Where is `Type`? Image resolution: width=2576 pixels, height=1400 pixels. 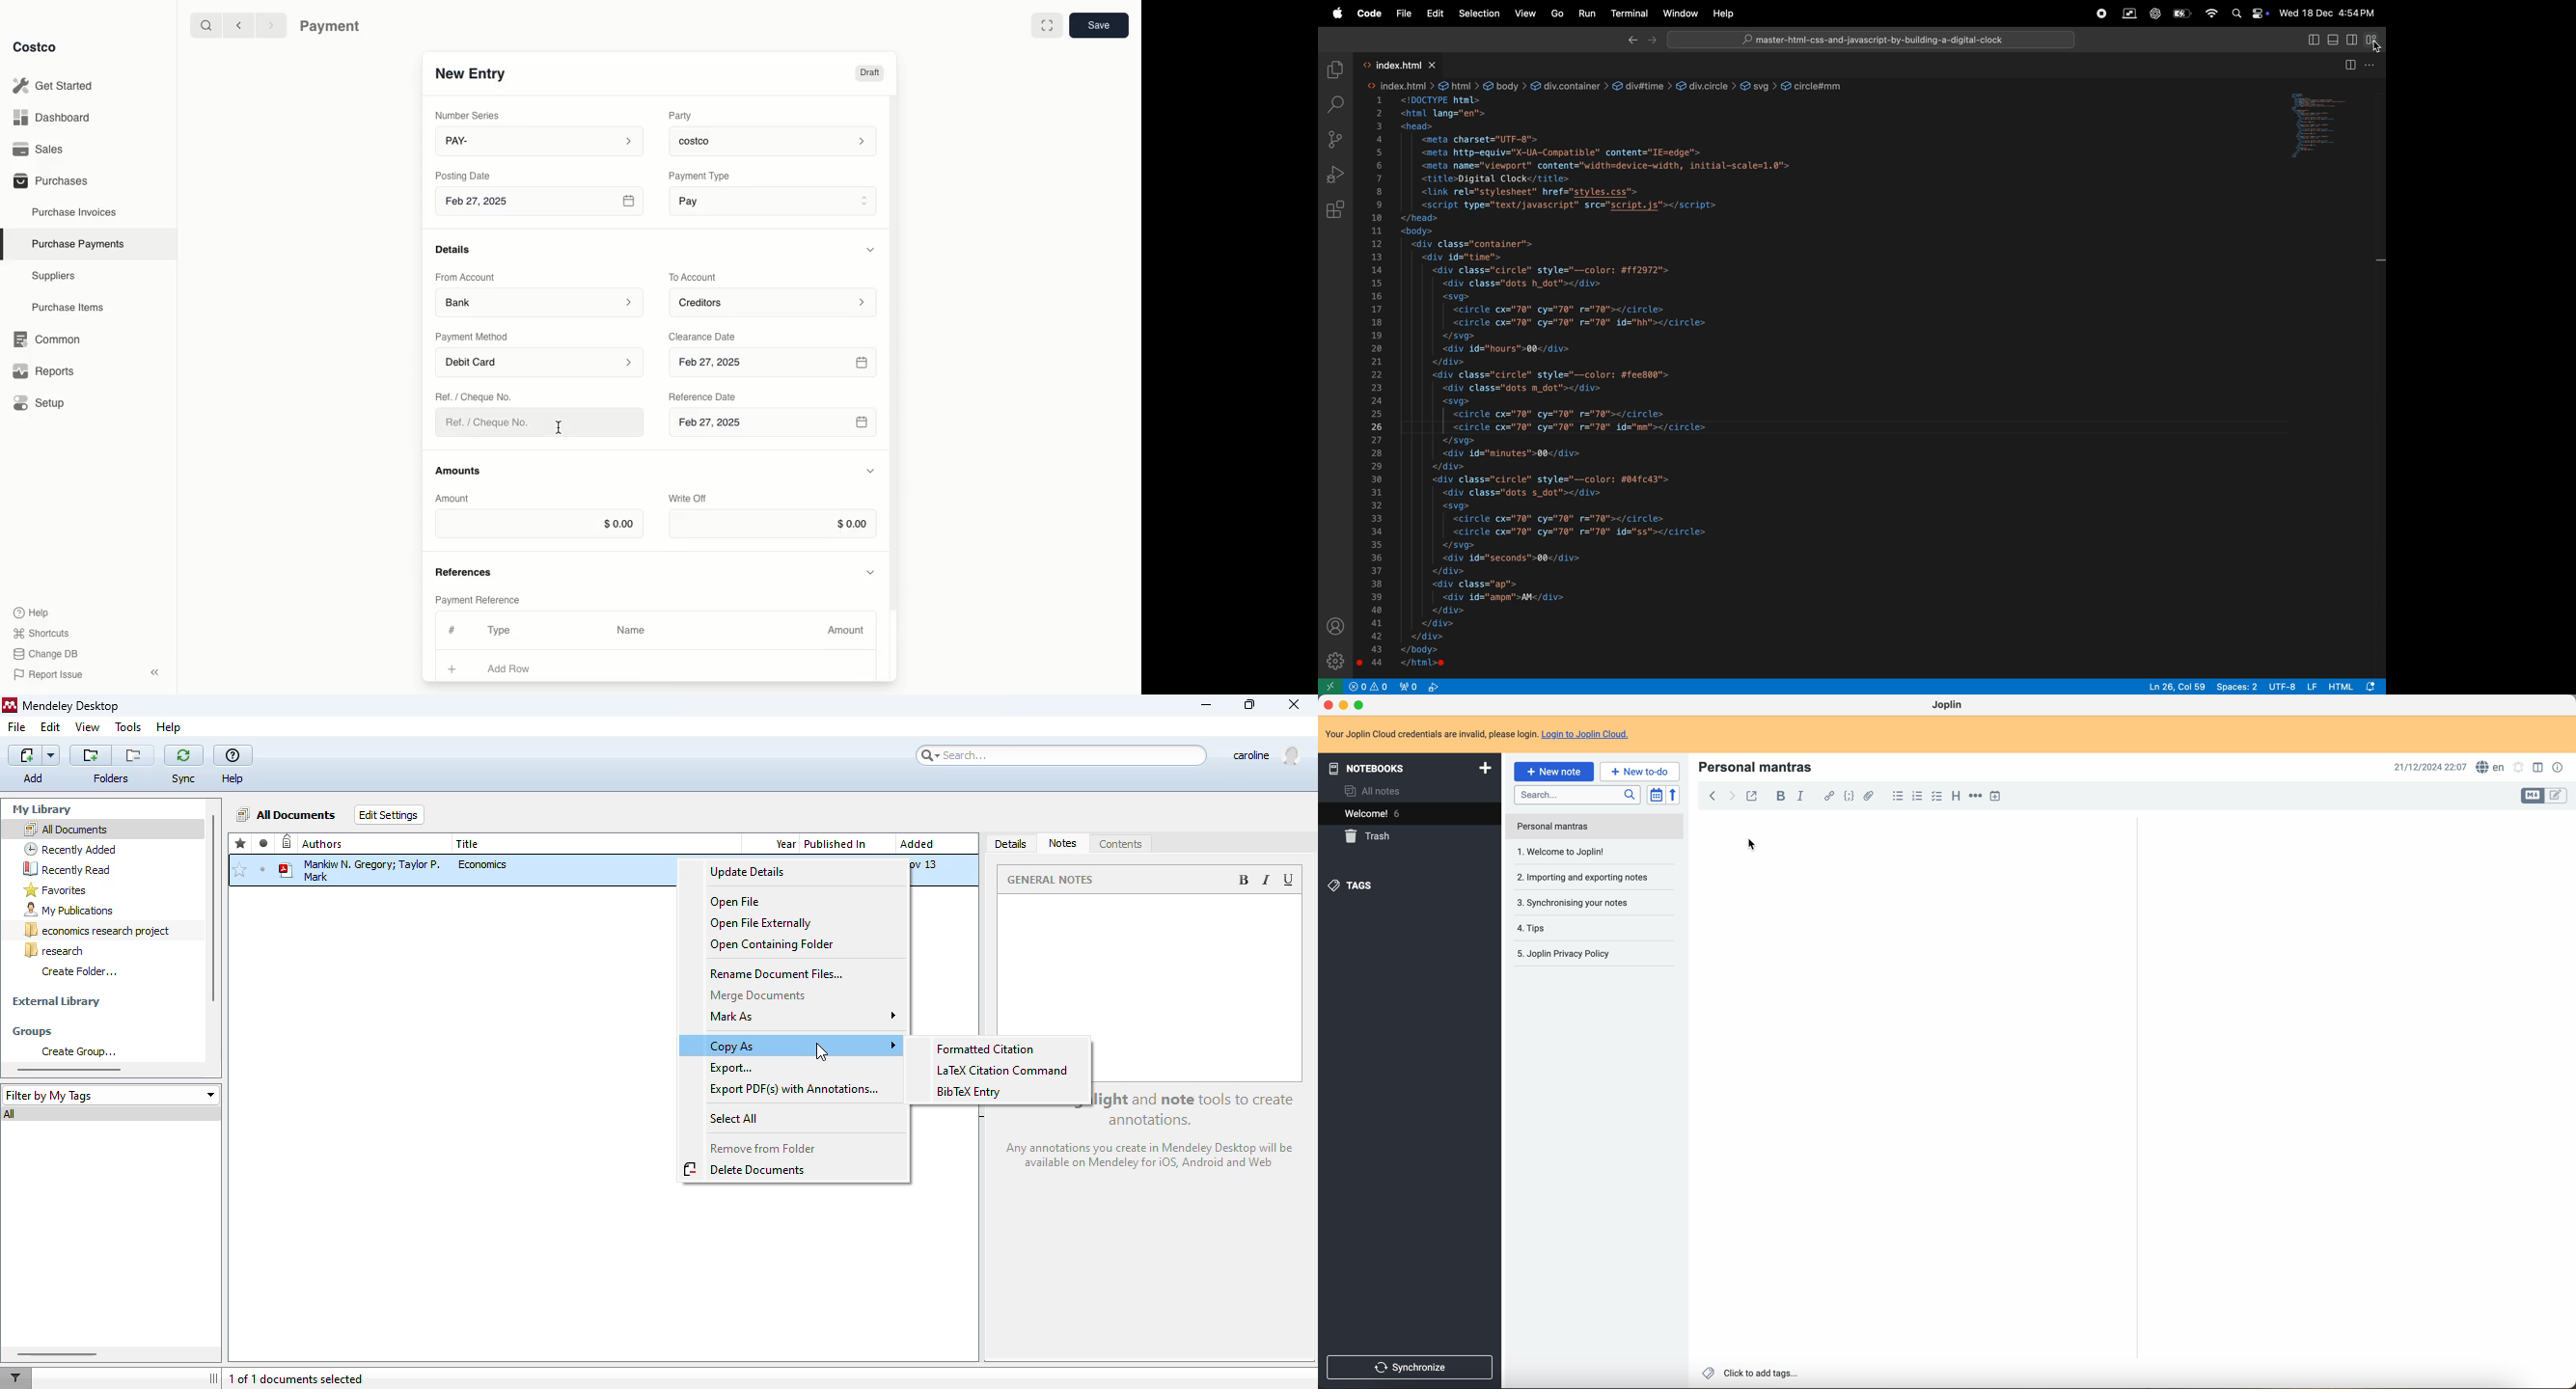 Type is located at coordinates (503, 630).